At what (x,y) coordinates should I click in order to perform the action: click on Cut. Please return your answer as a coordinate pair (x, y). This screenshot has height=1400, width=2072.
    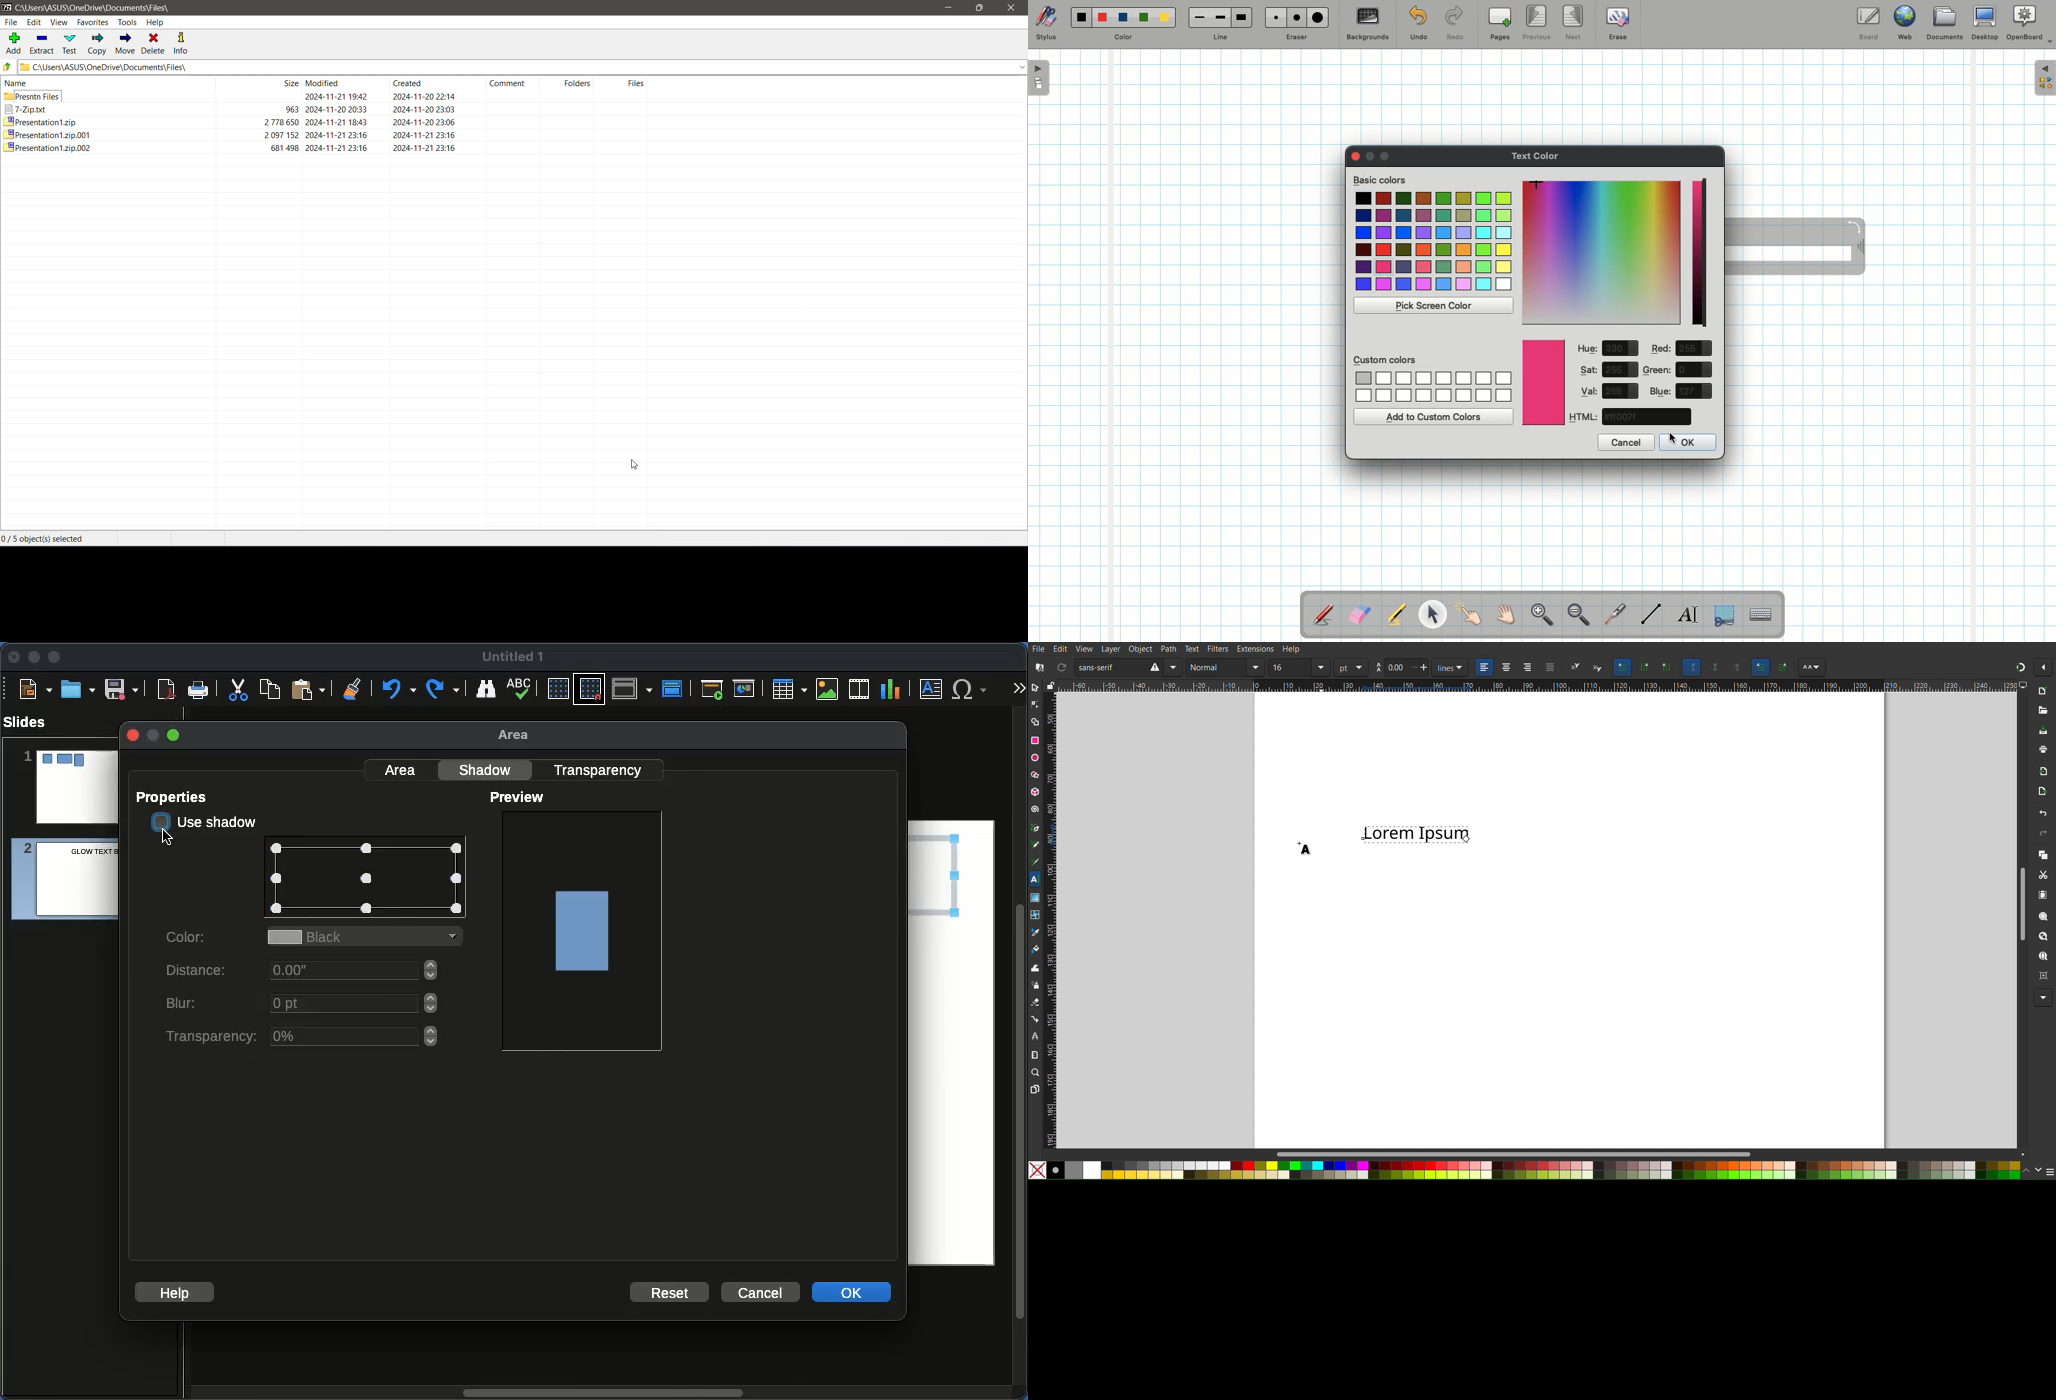
    Looking at the image, I should click on (238, 689).